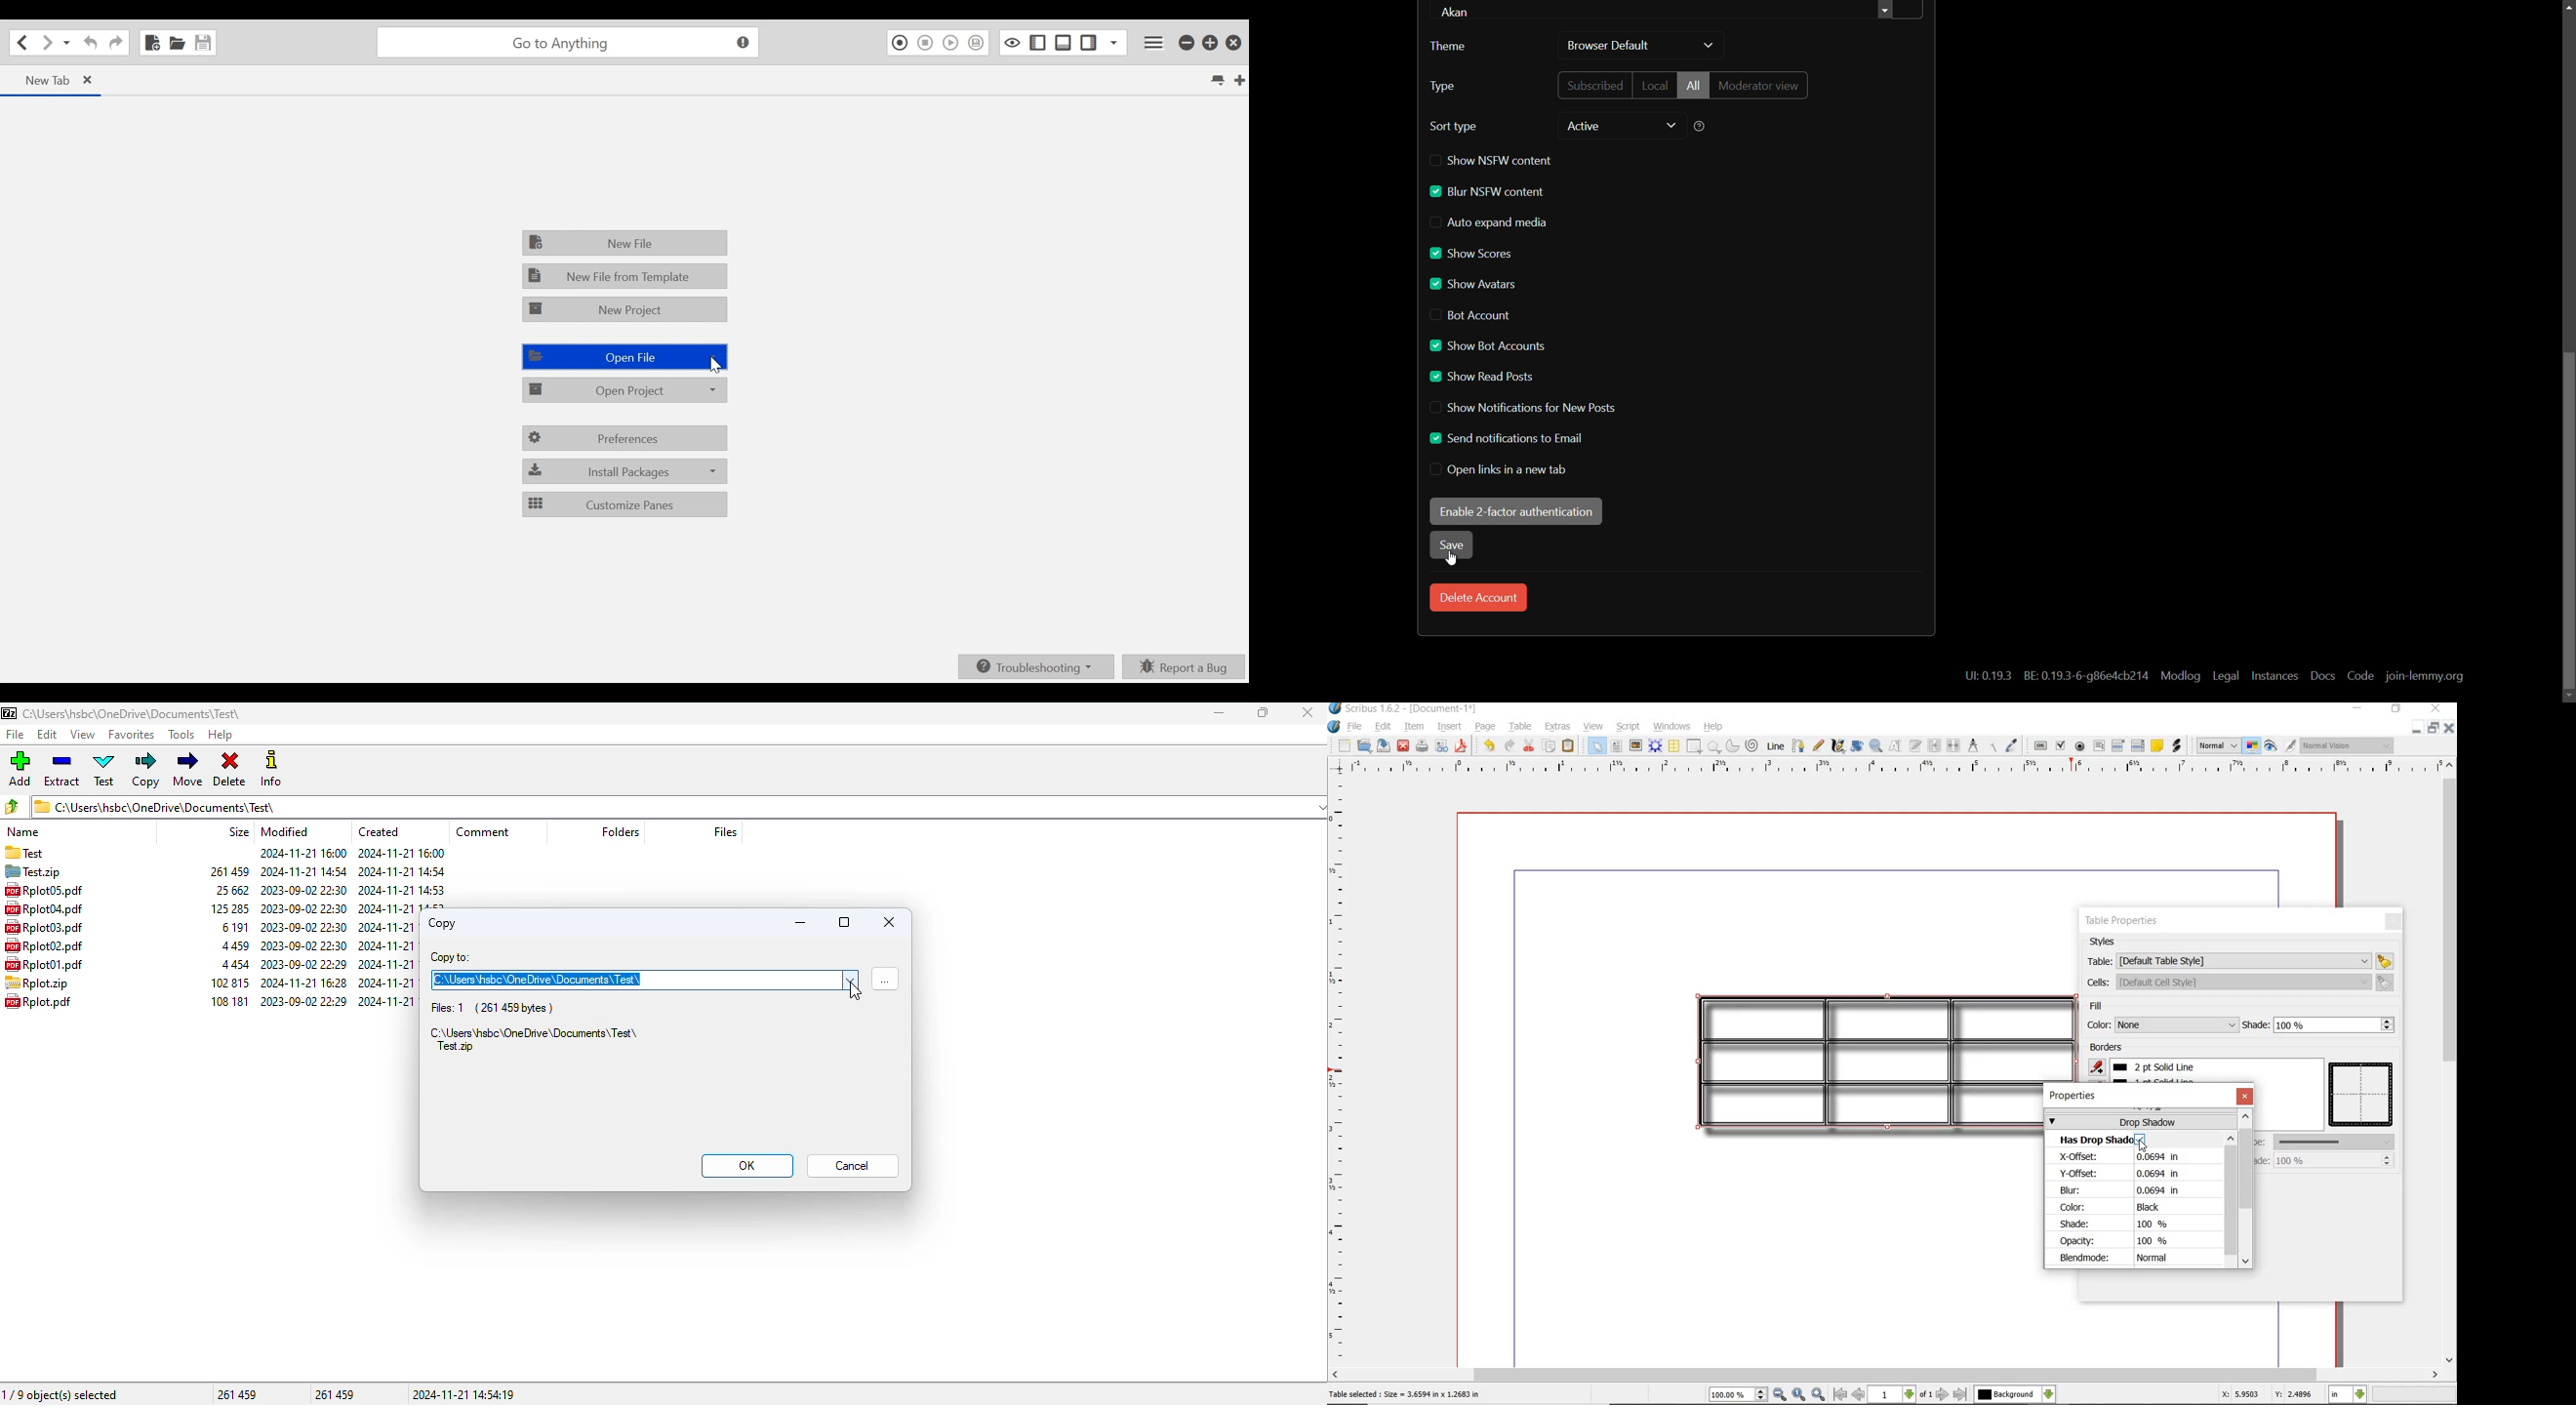 The width and height of the screenshot is (2576, 1428). I want to click on properties, so click(2076, 1096).